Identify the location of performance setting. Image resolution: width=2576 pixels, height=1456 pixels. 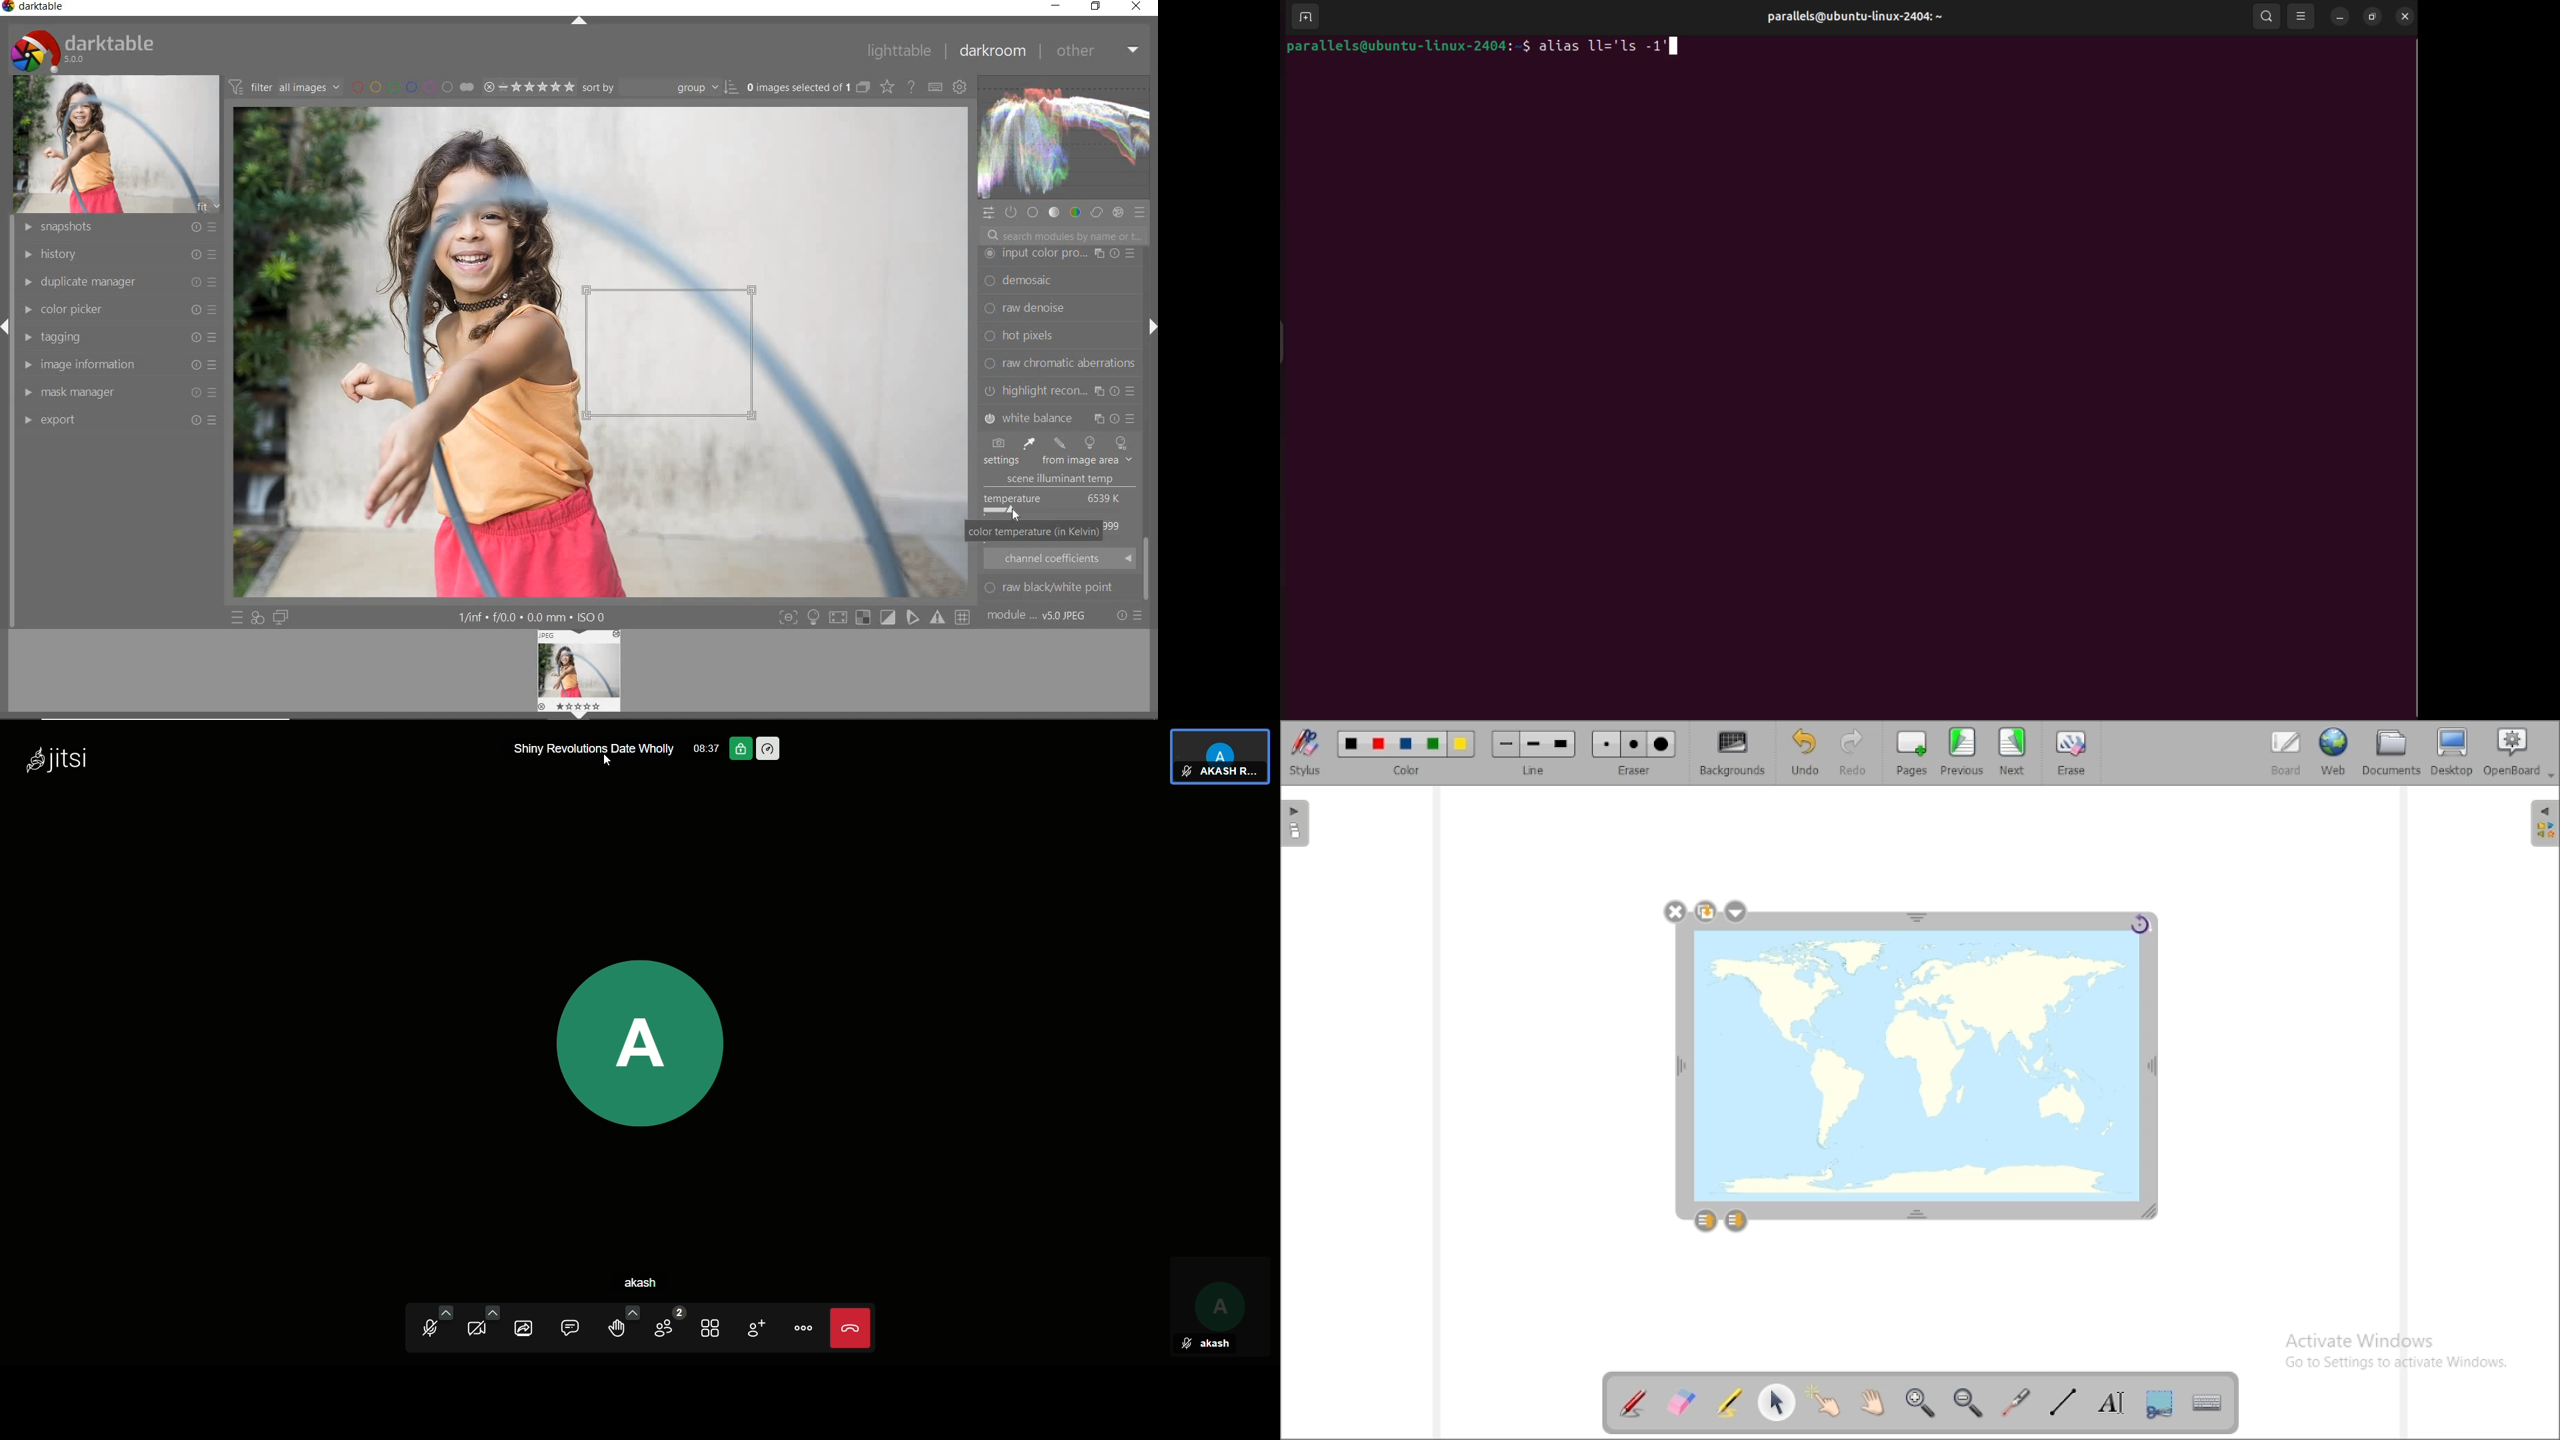
(773, 748).